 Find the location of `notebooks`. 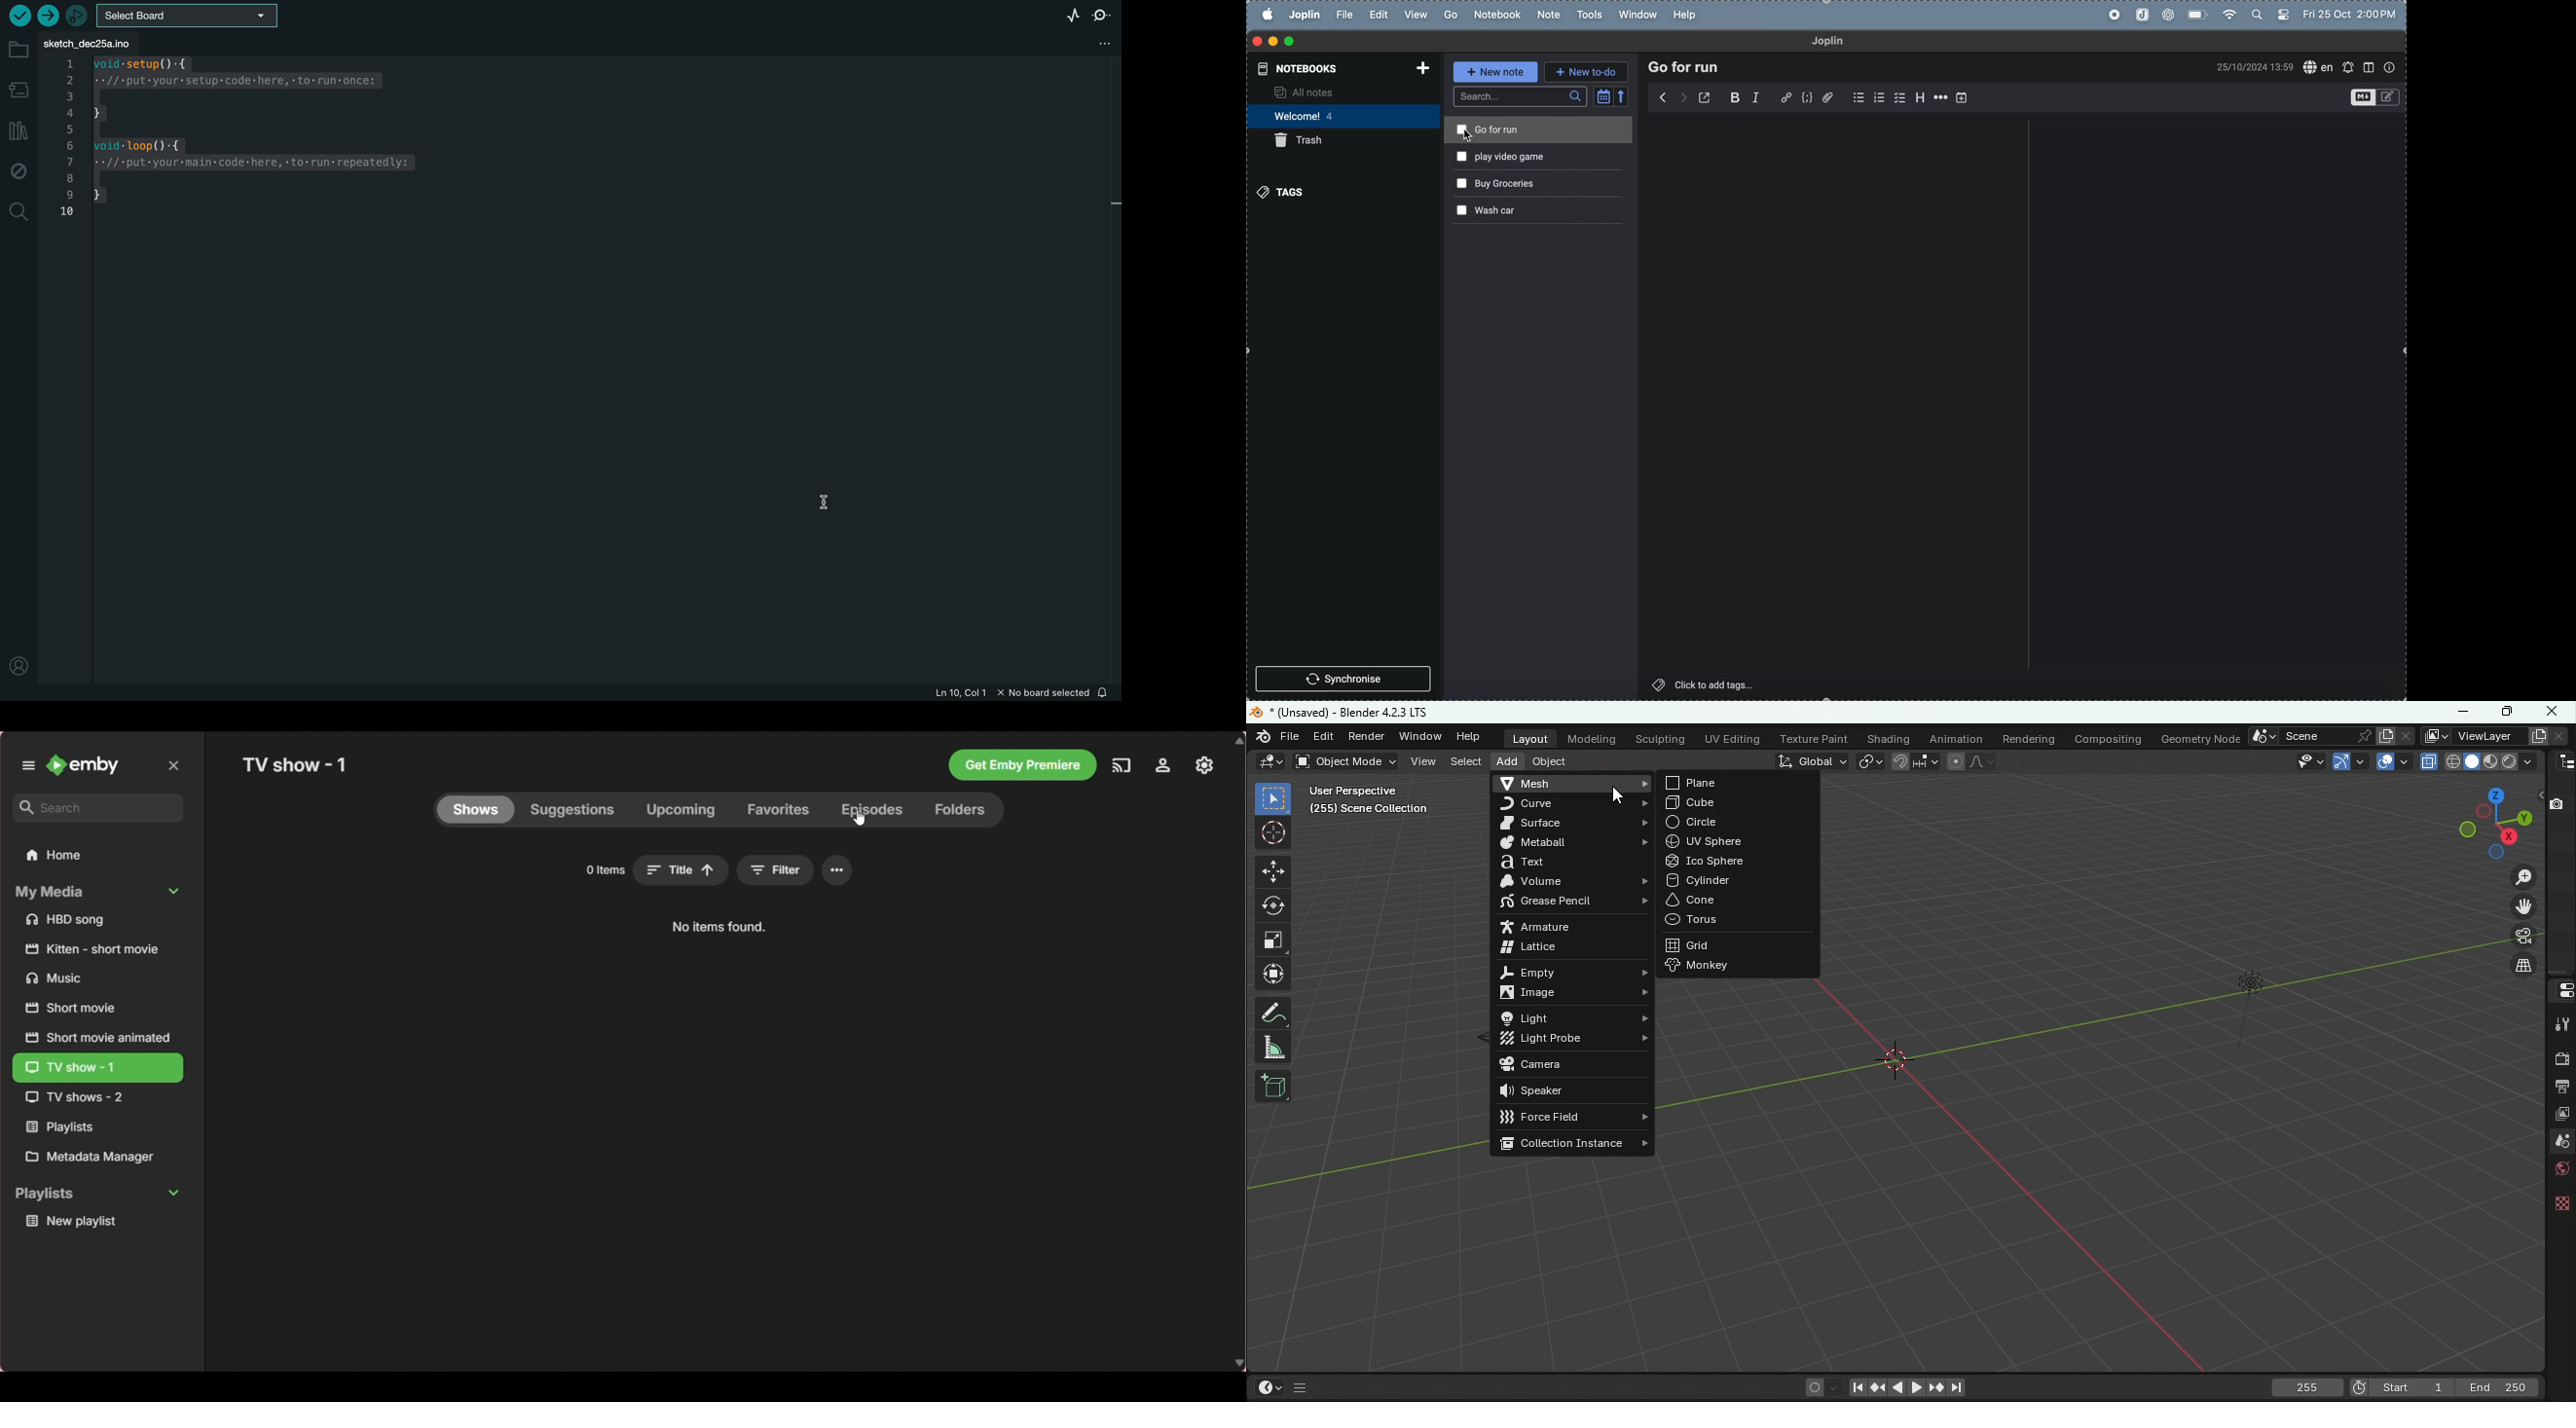

notebooks is located at coordinates (1340, 67).